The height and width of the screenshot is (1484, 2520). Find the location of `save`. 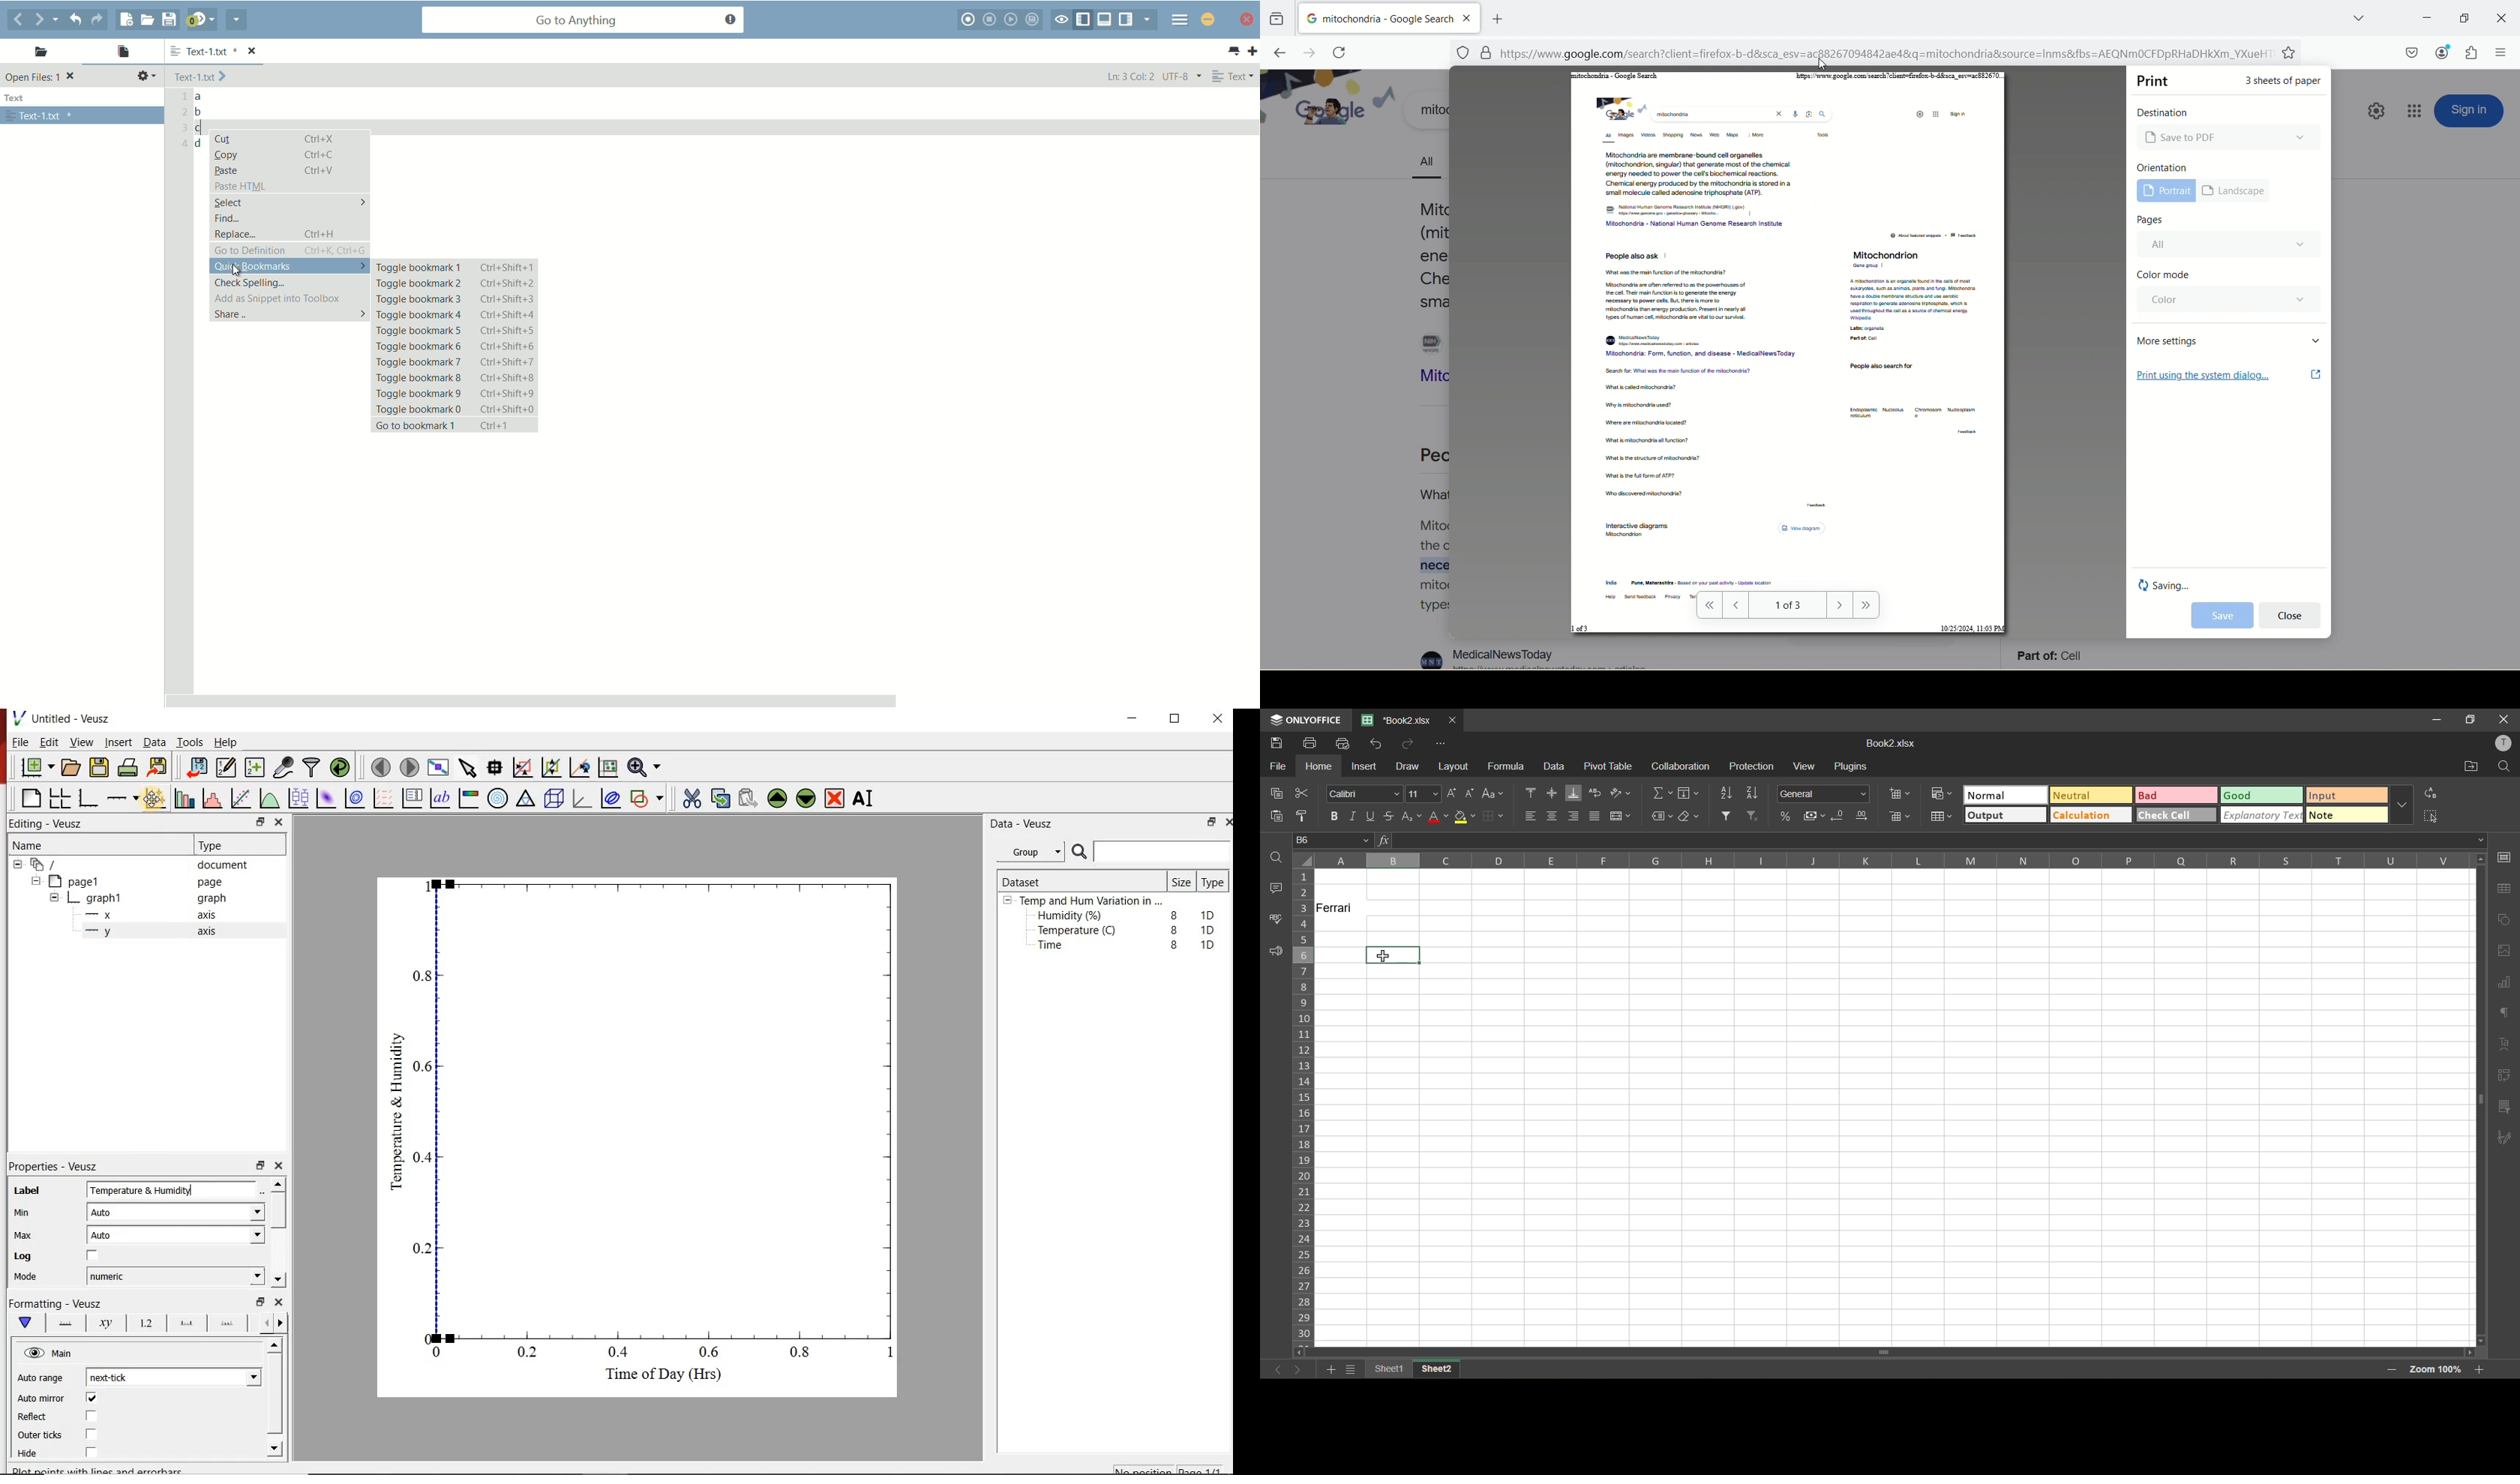

save is located at coordinates (1276, 741).